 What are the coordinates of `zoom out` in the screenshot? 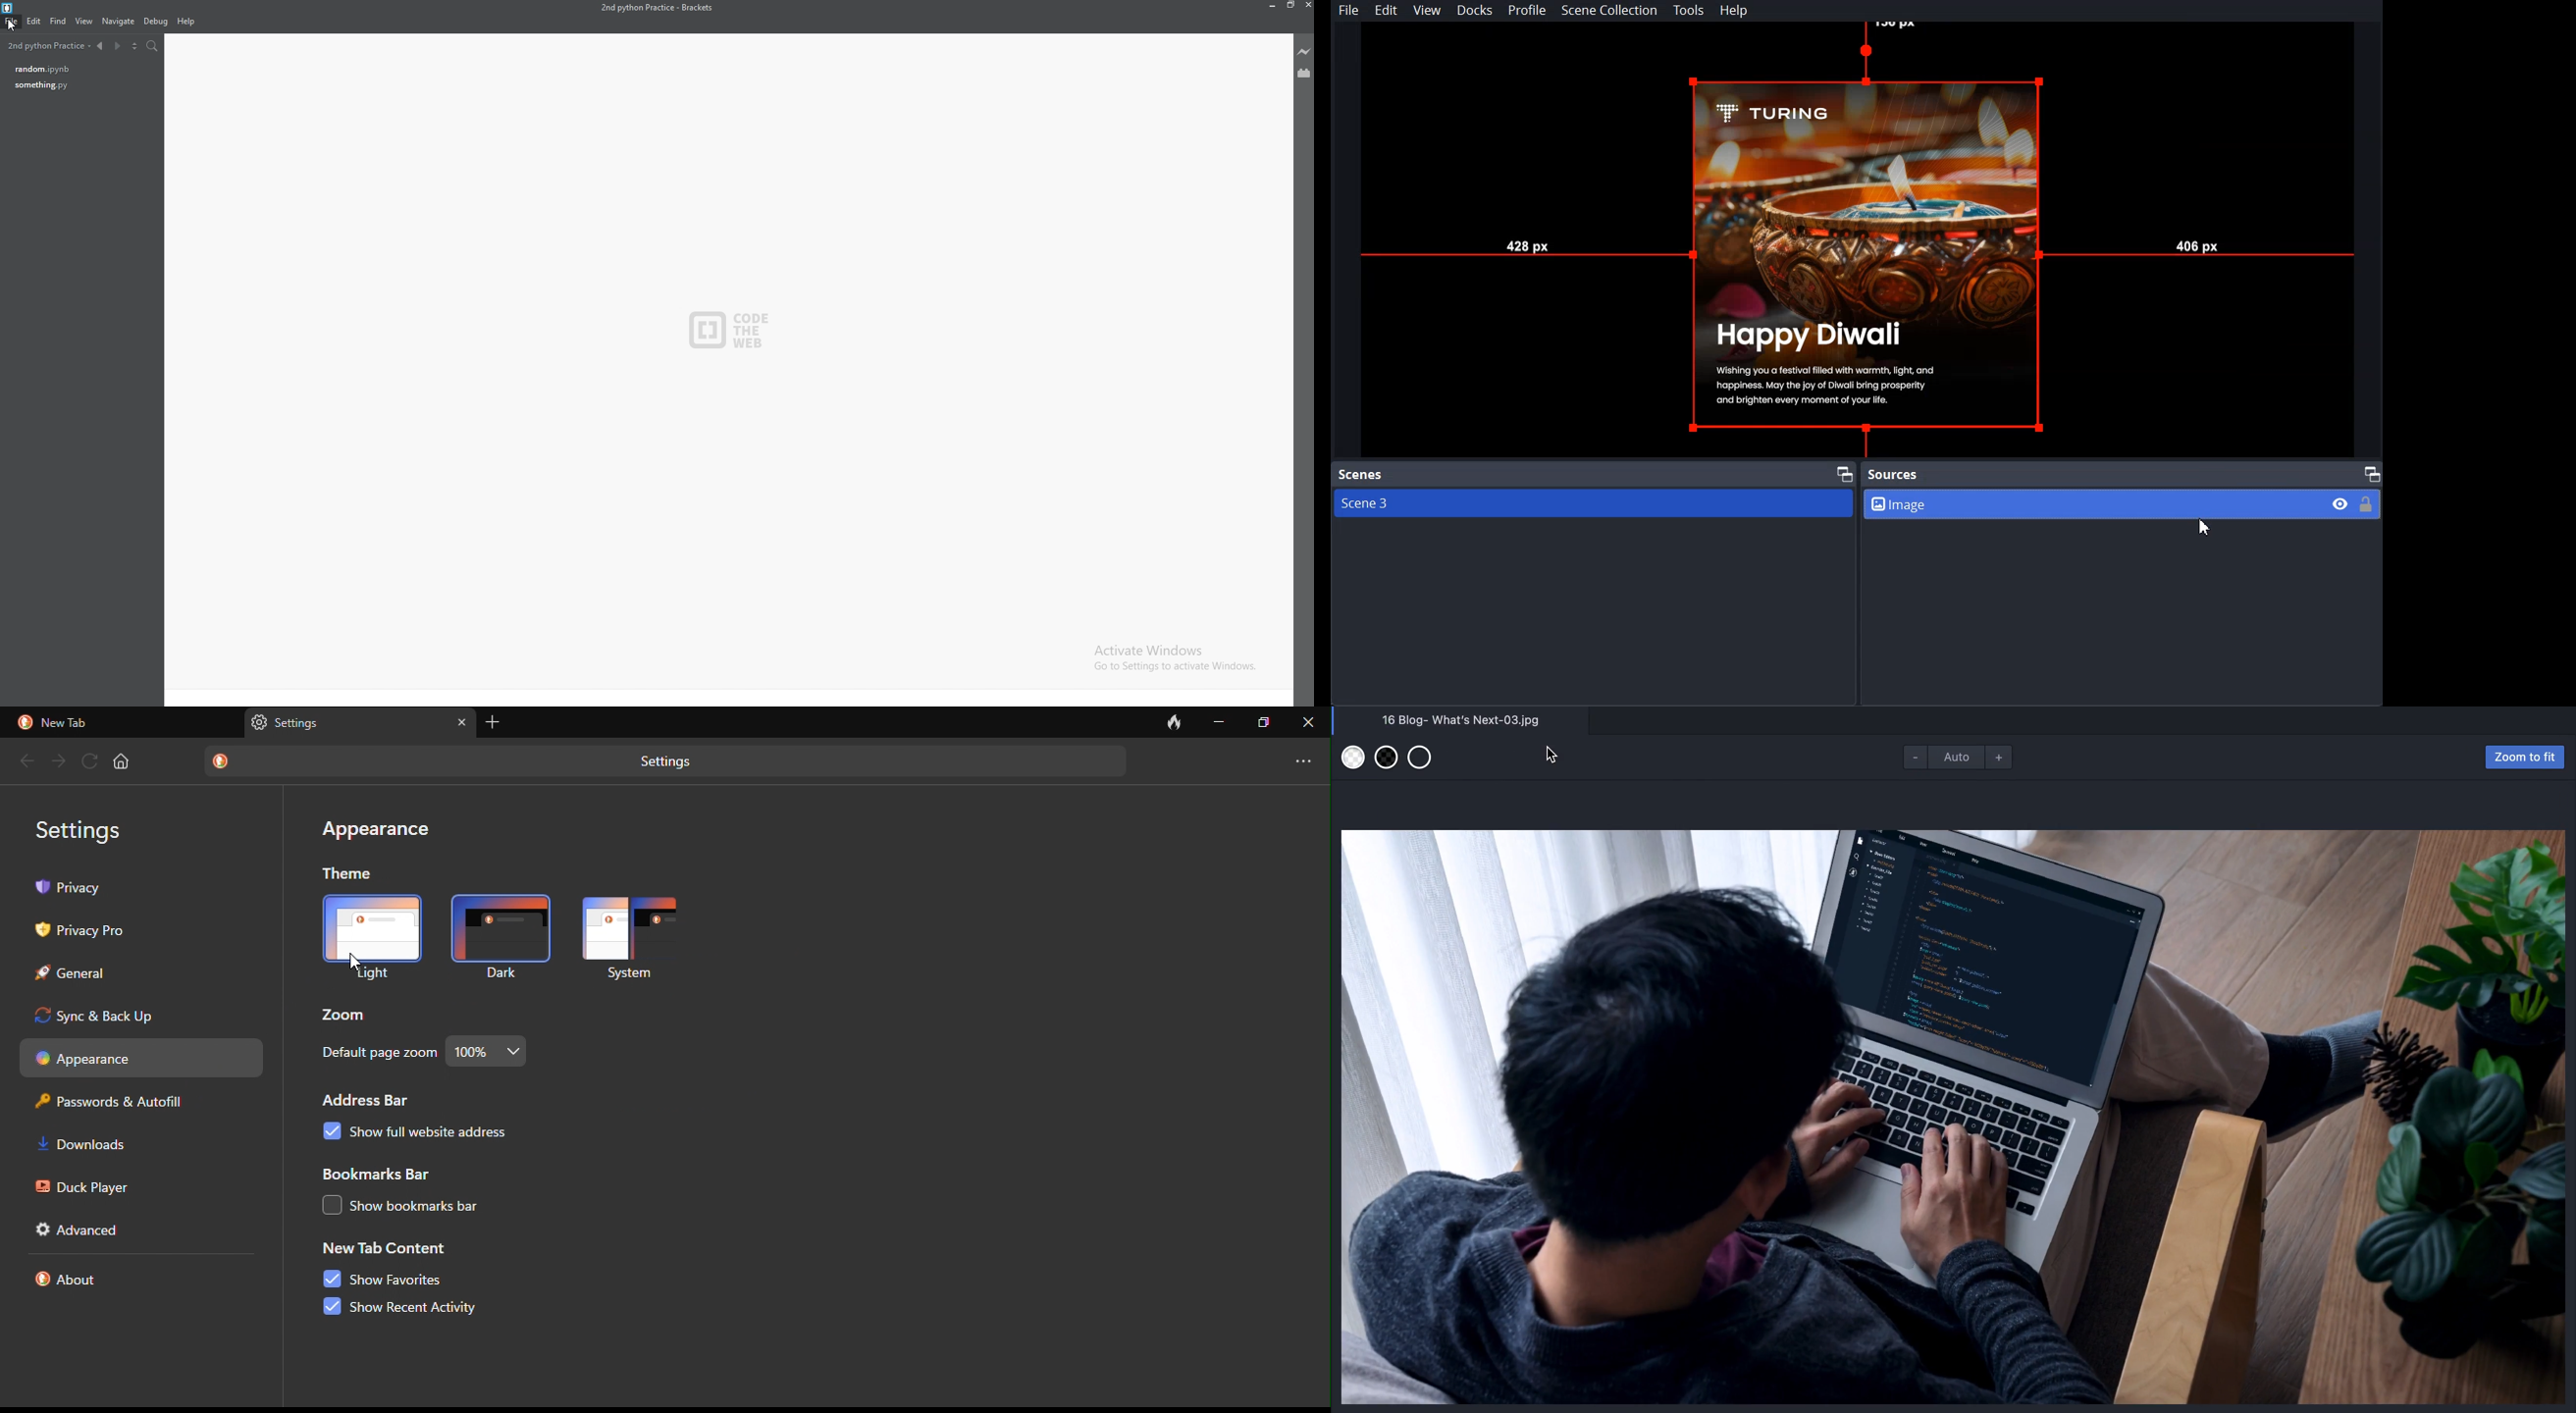 It's located at (1906, 759).